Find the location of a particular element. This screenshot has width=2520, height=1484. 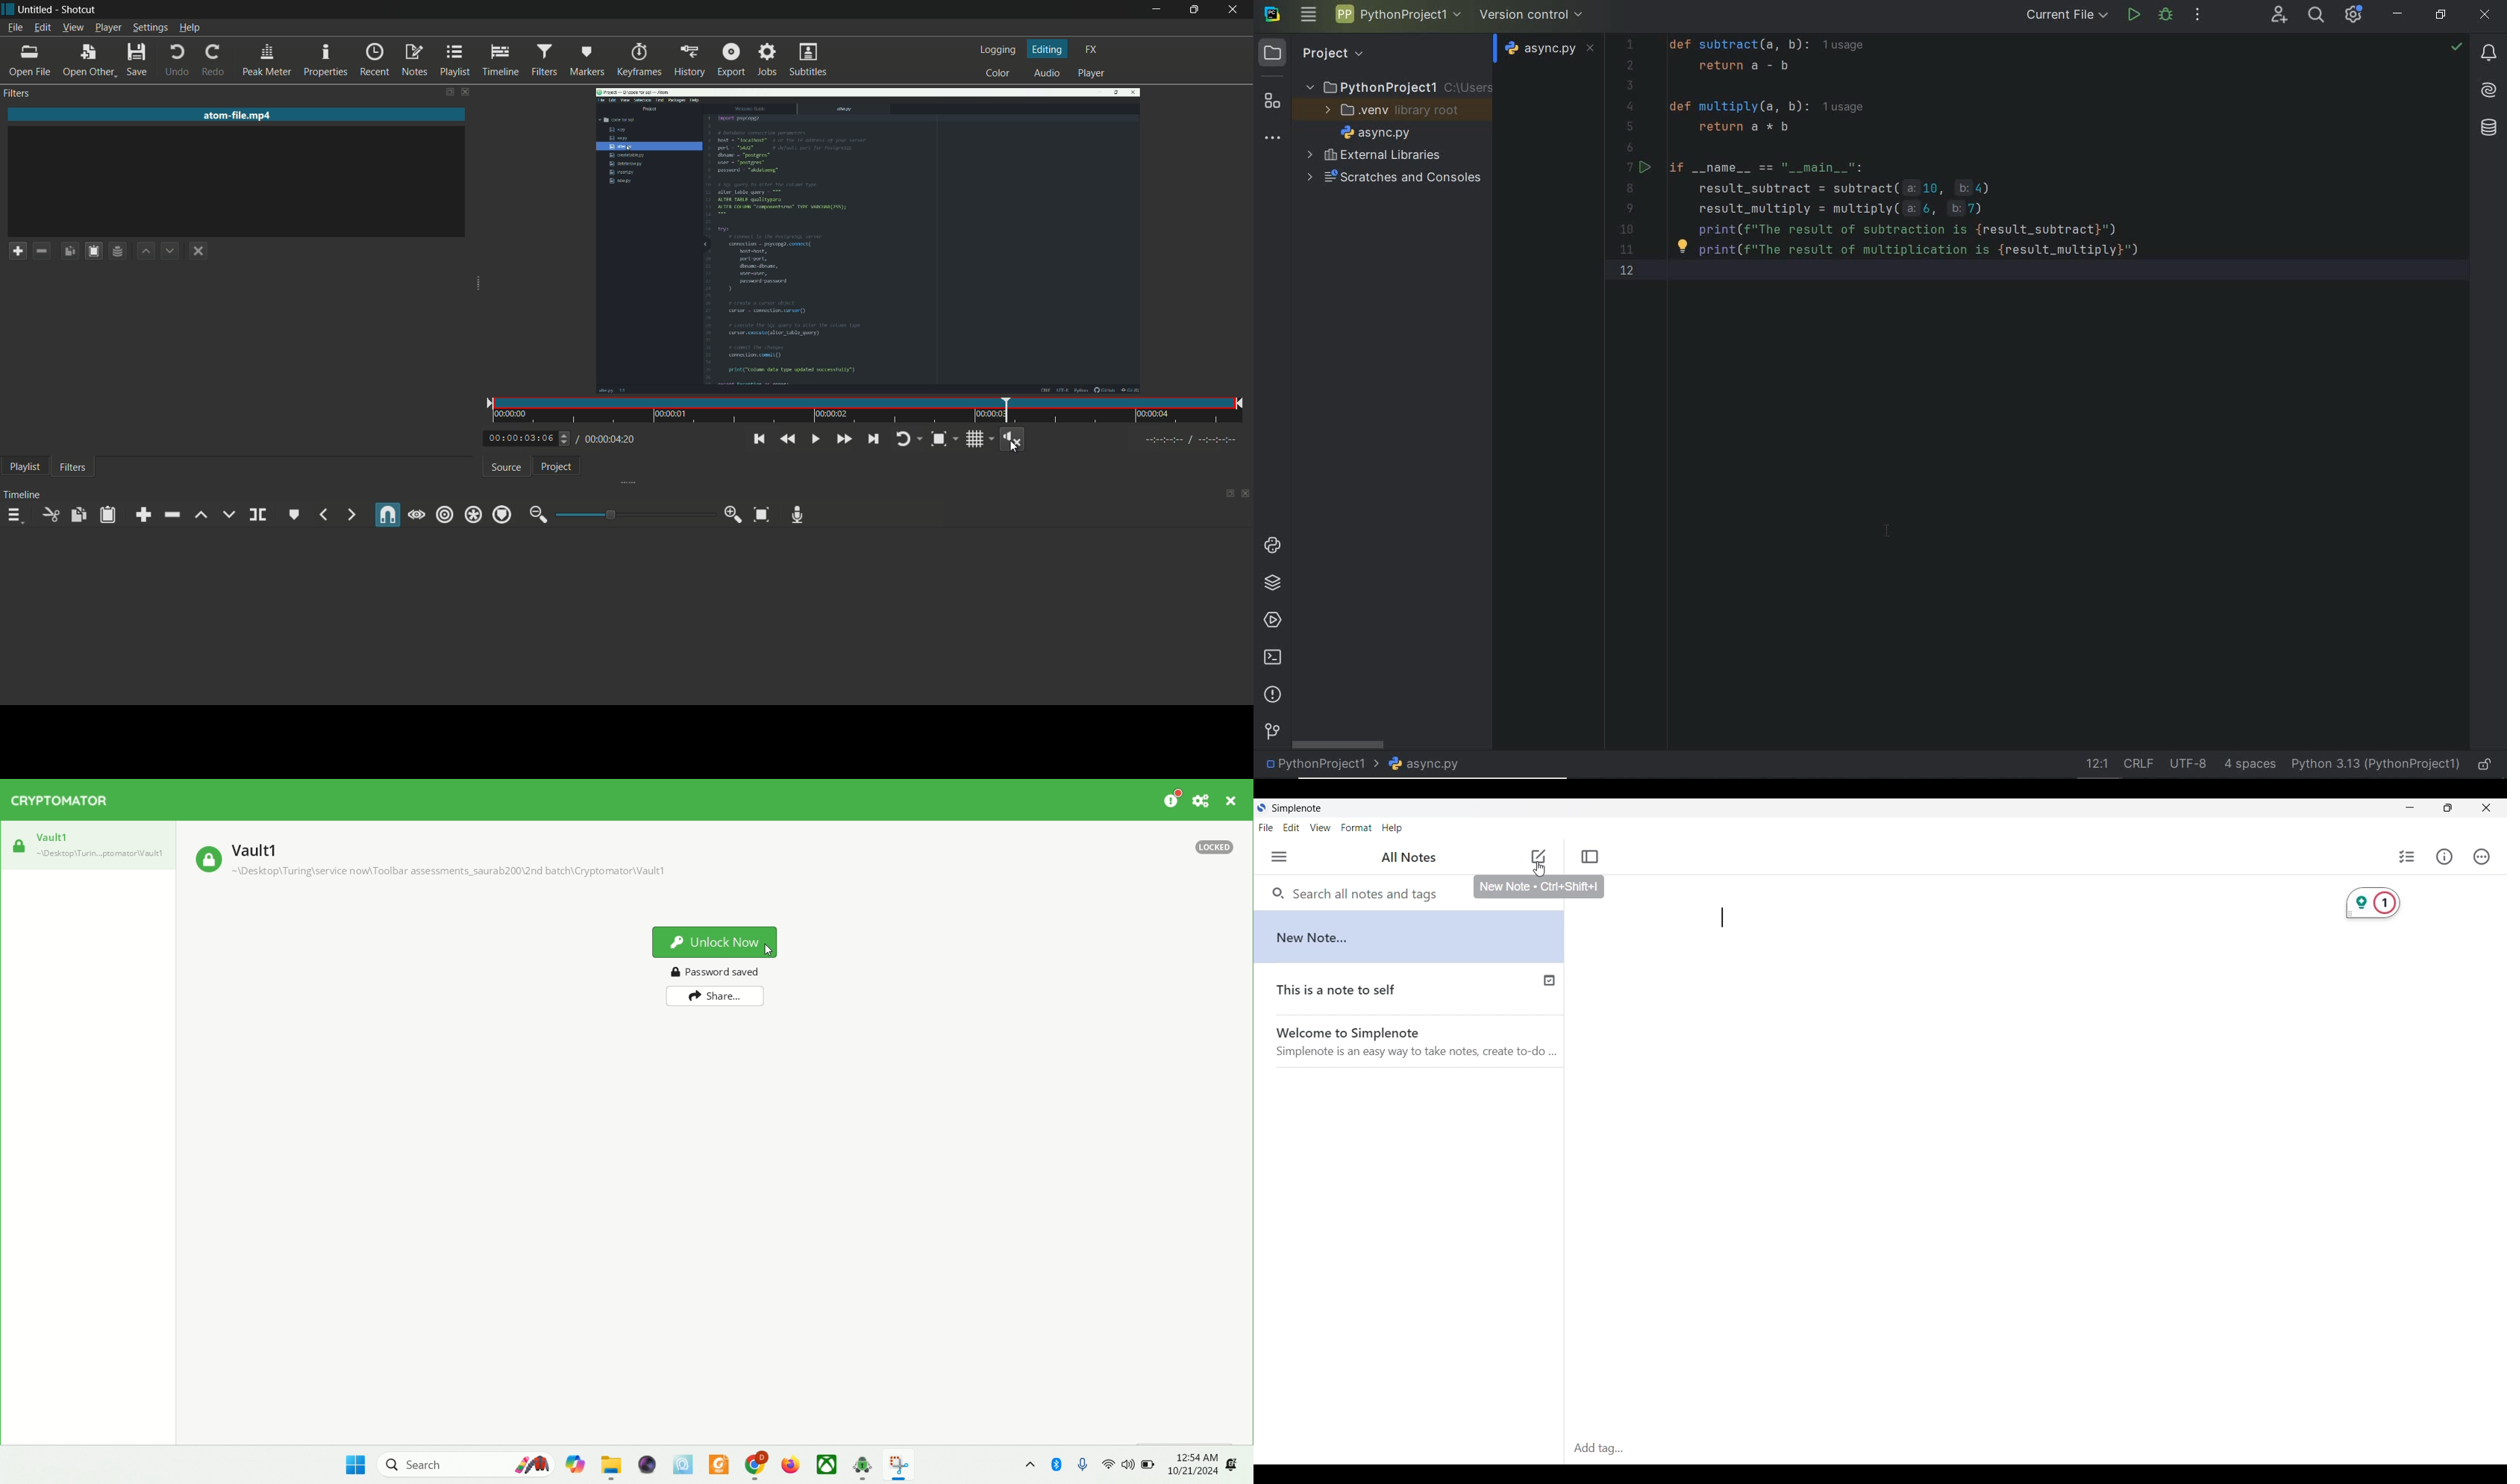

Xbox is located at coordinates (827, 1465).